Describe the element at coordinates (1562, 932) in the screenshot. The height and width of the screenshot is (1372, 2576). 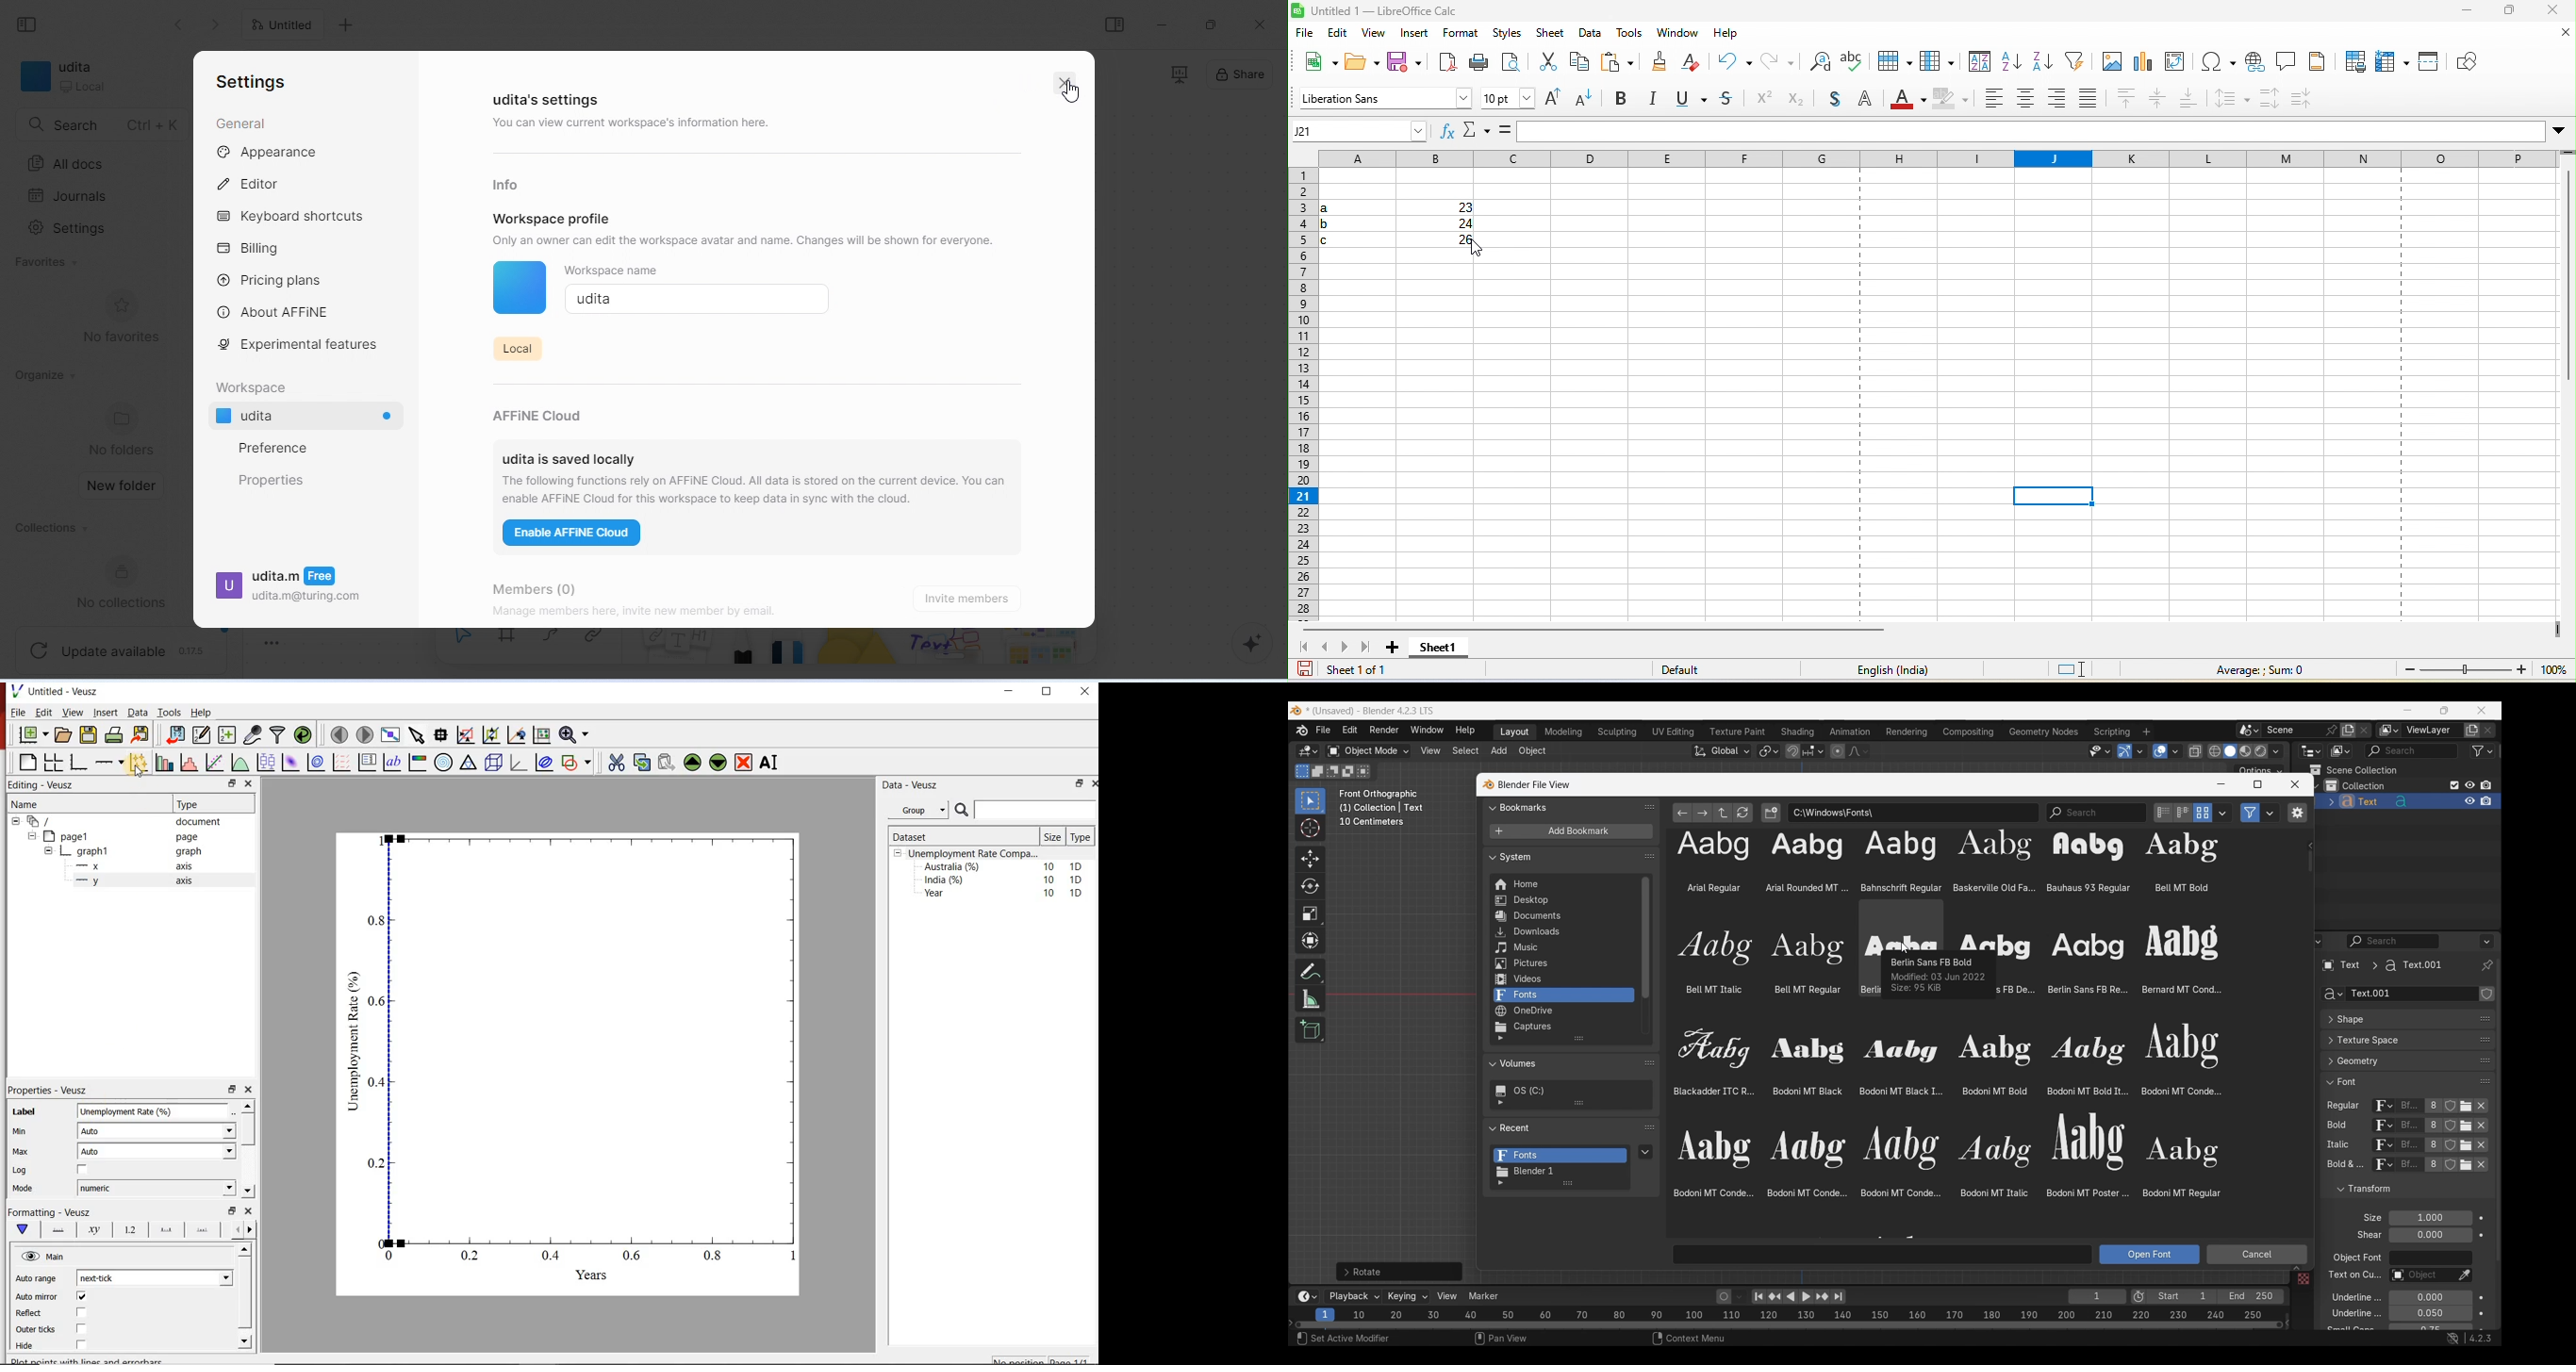
I see `Downloads folder` at that location.